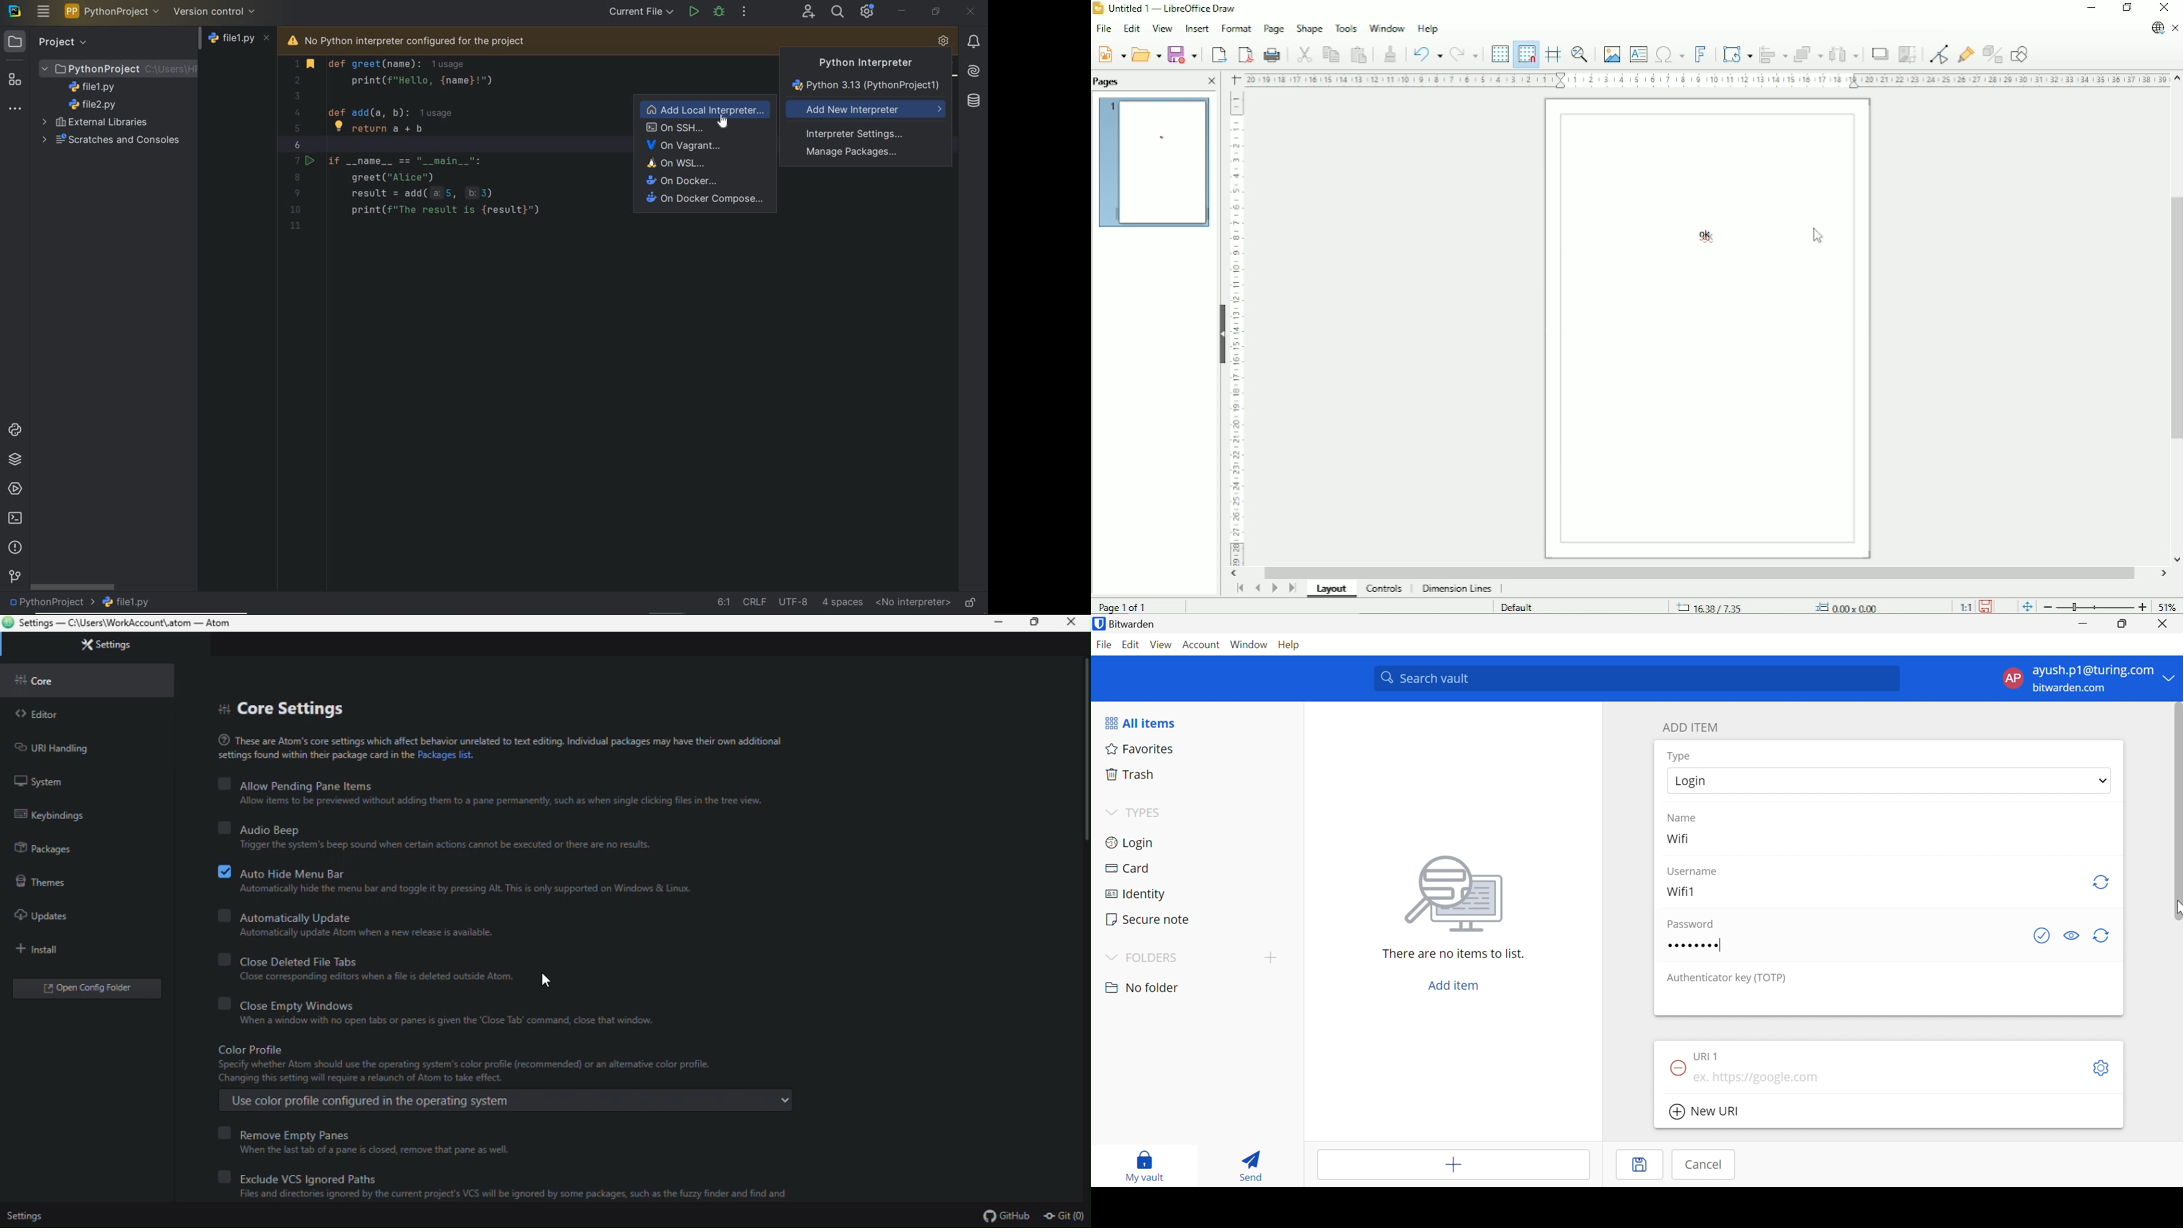  What do you see at coordinates (1220, 331) in the screenshot?
I see `Hide` at bounding box center [1220, 331].